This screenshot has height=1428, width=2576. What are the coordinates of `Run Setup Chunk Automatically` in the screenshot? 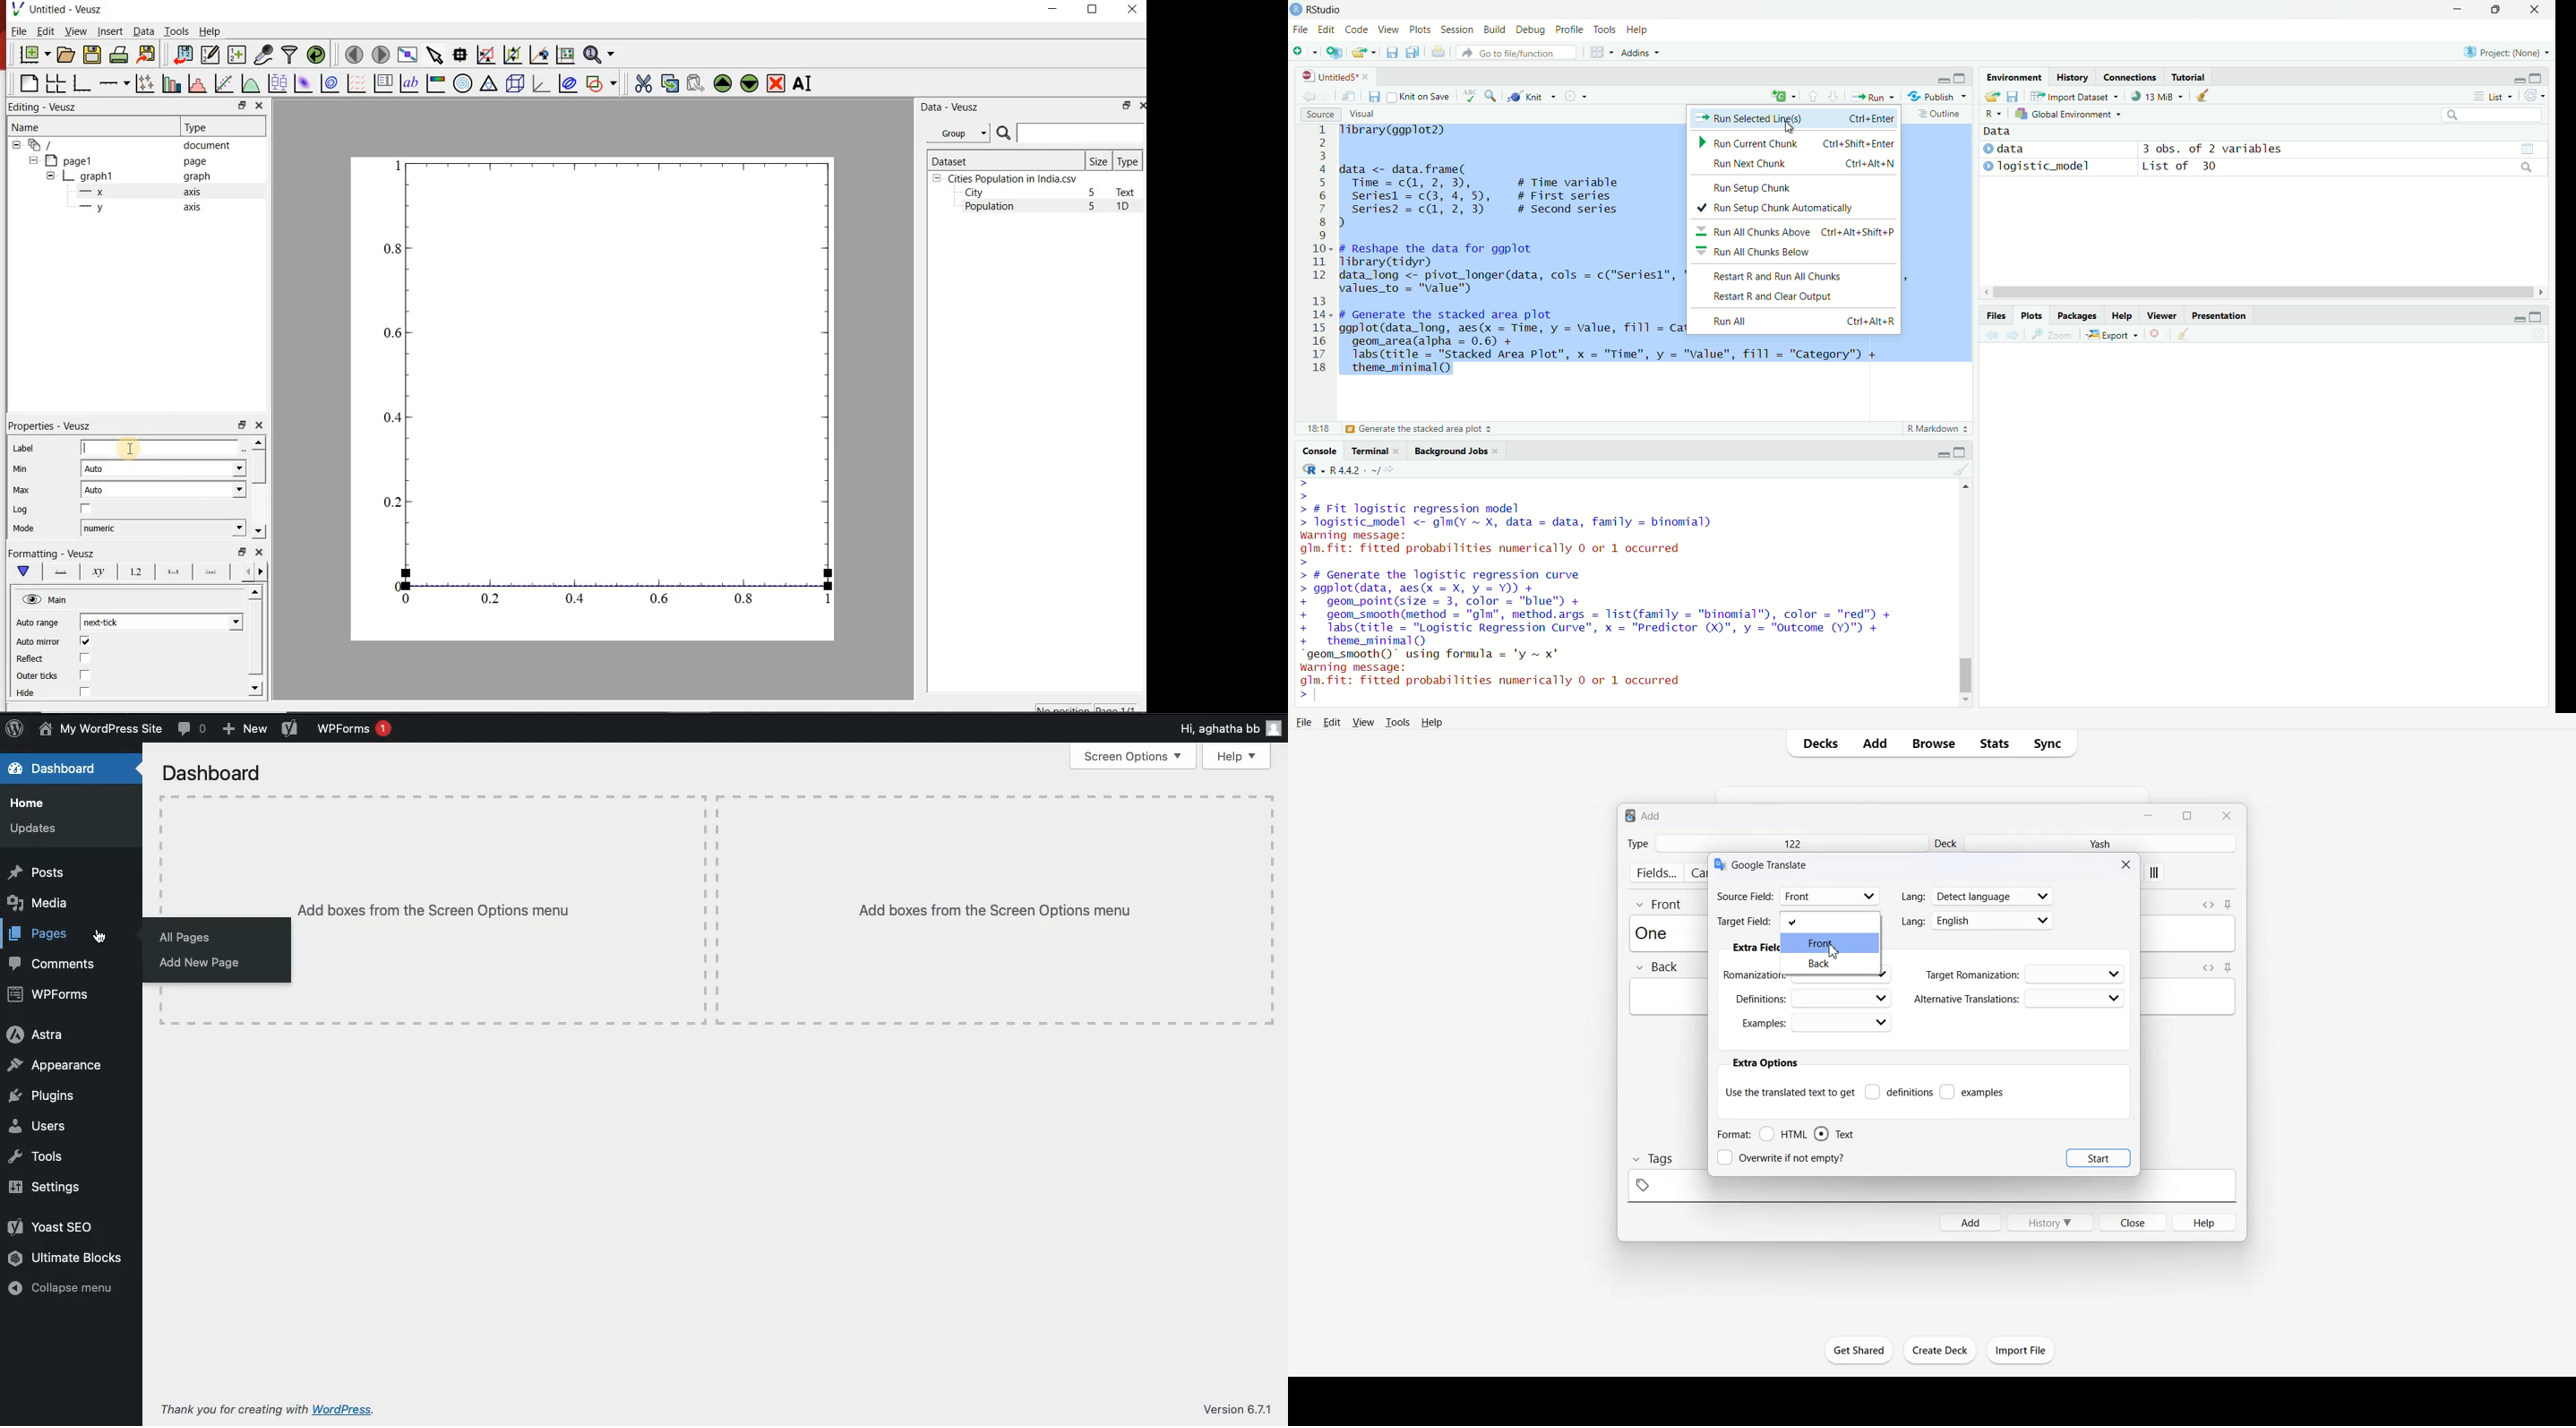 It's located at (1791, 207).